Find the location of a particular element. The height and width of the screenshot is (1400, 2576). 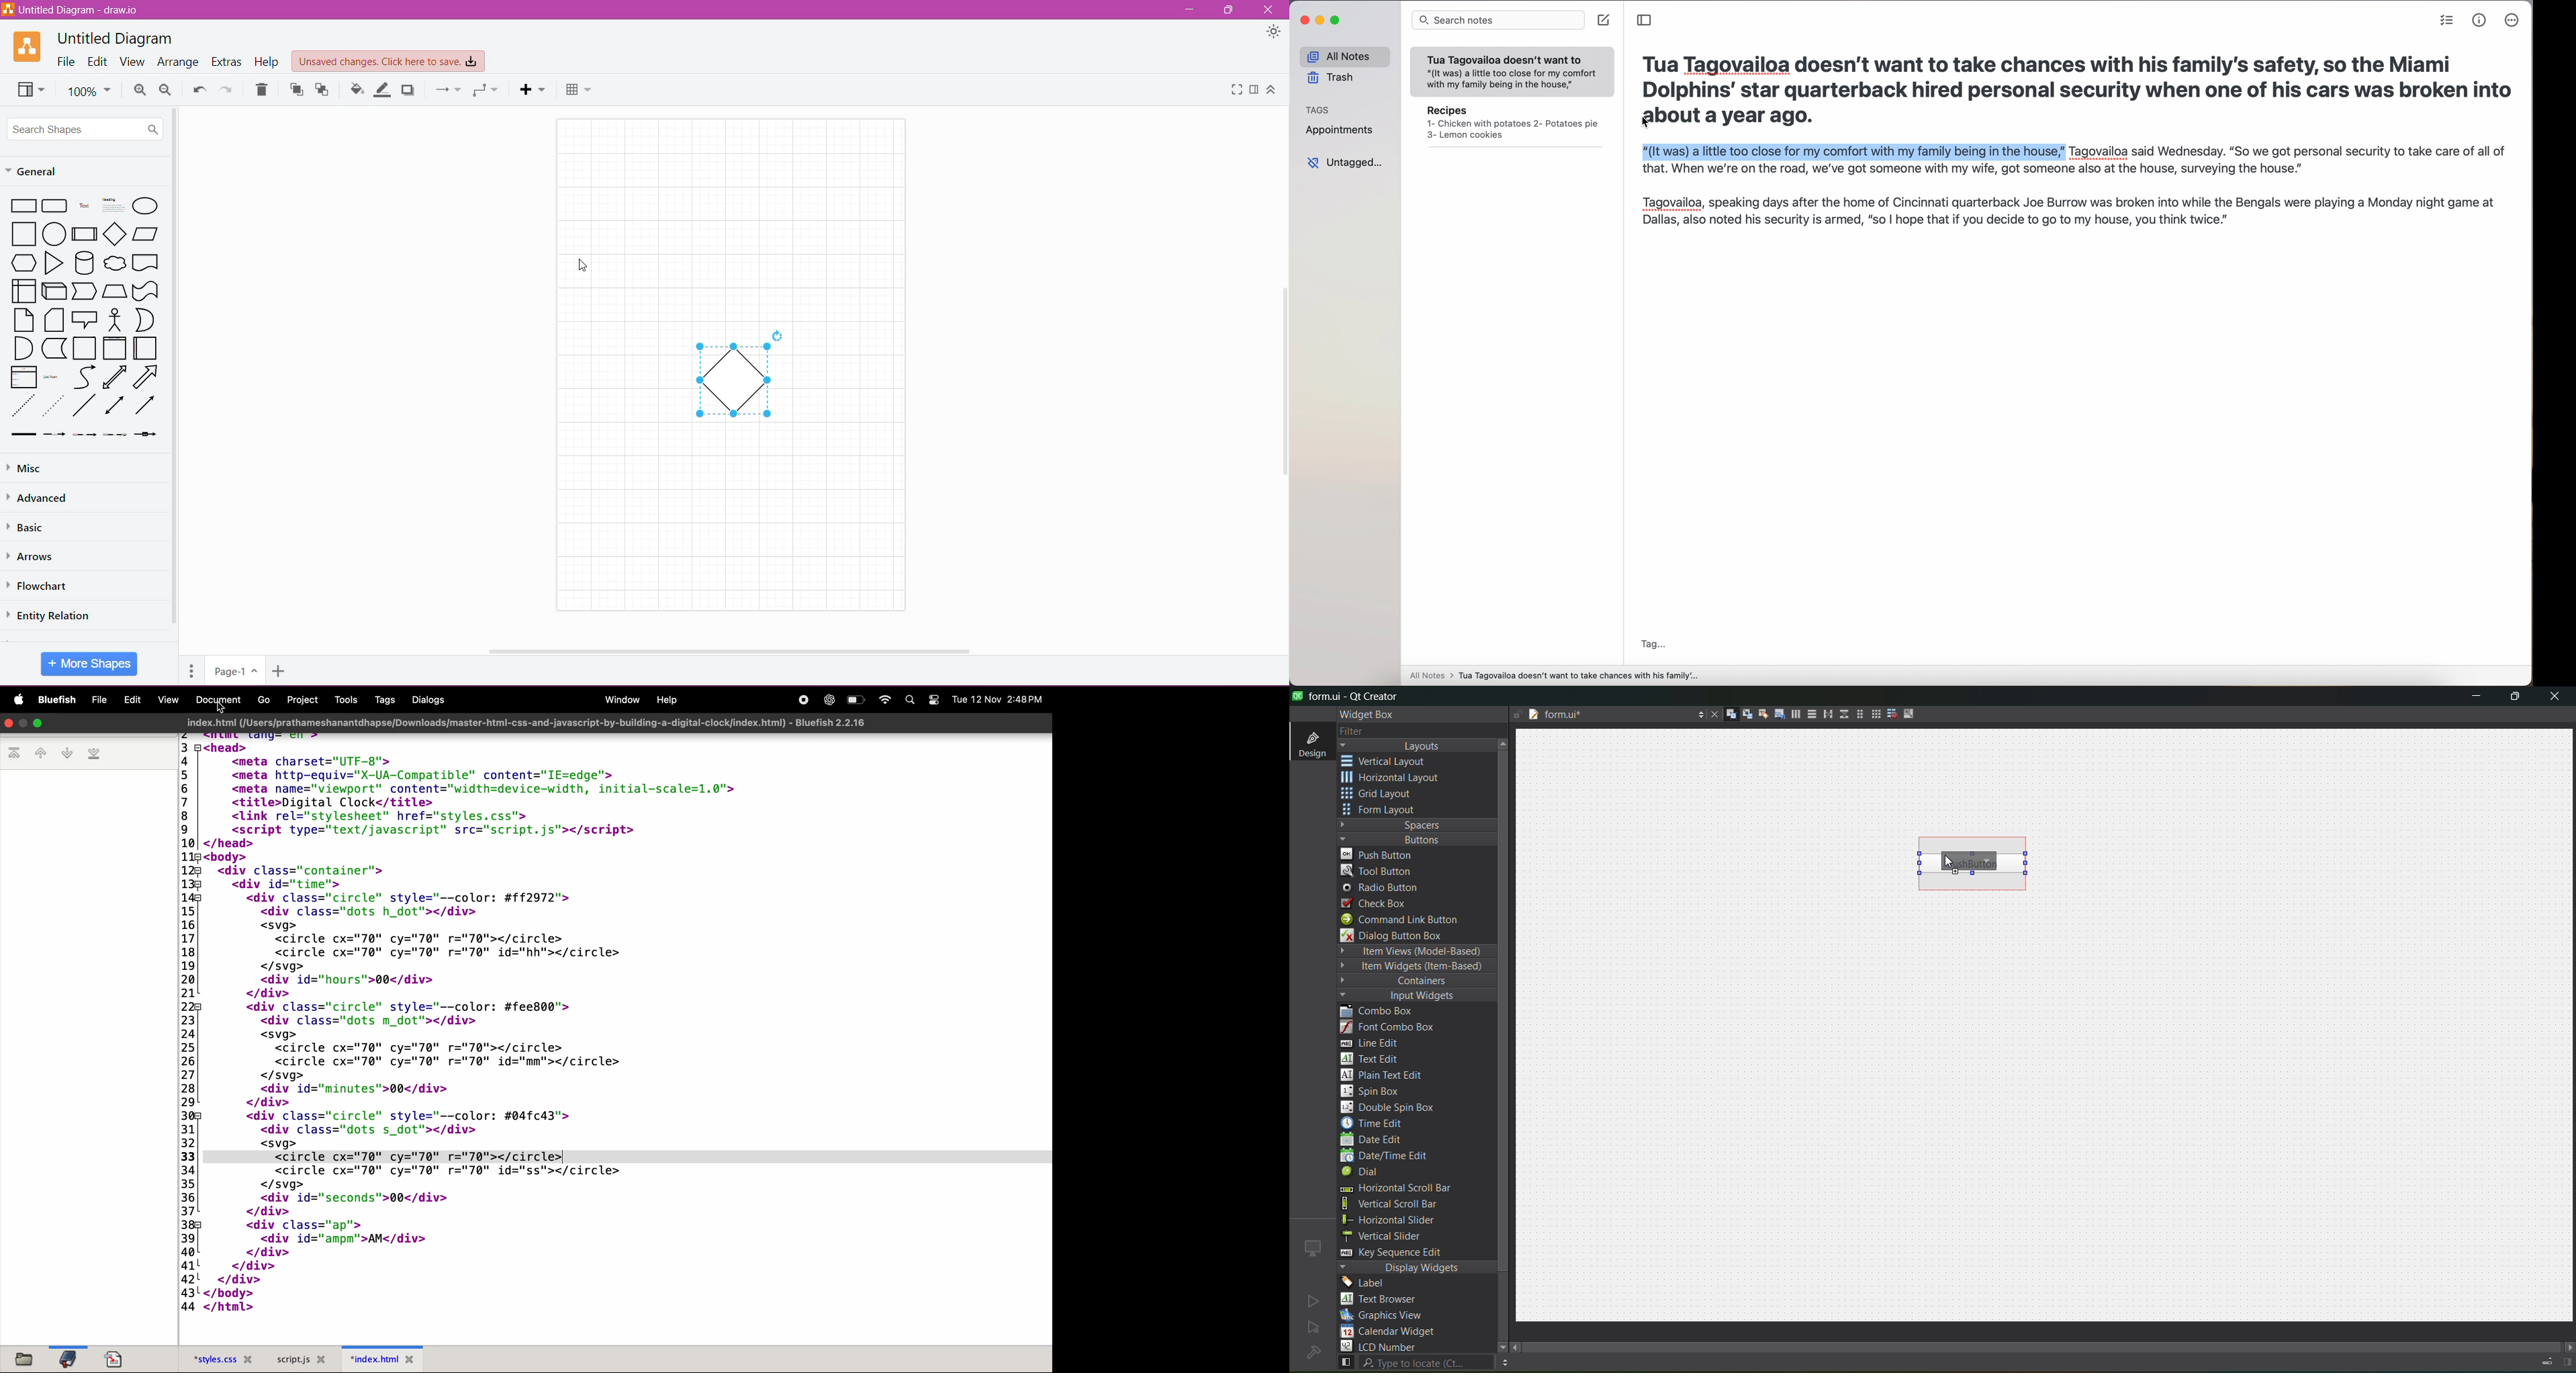

no project loaded is located at coordinates (1313, 1352).